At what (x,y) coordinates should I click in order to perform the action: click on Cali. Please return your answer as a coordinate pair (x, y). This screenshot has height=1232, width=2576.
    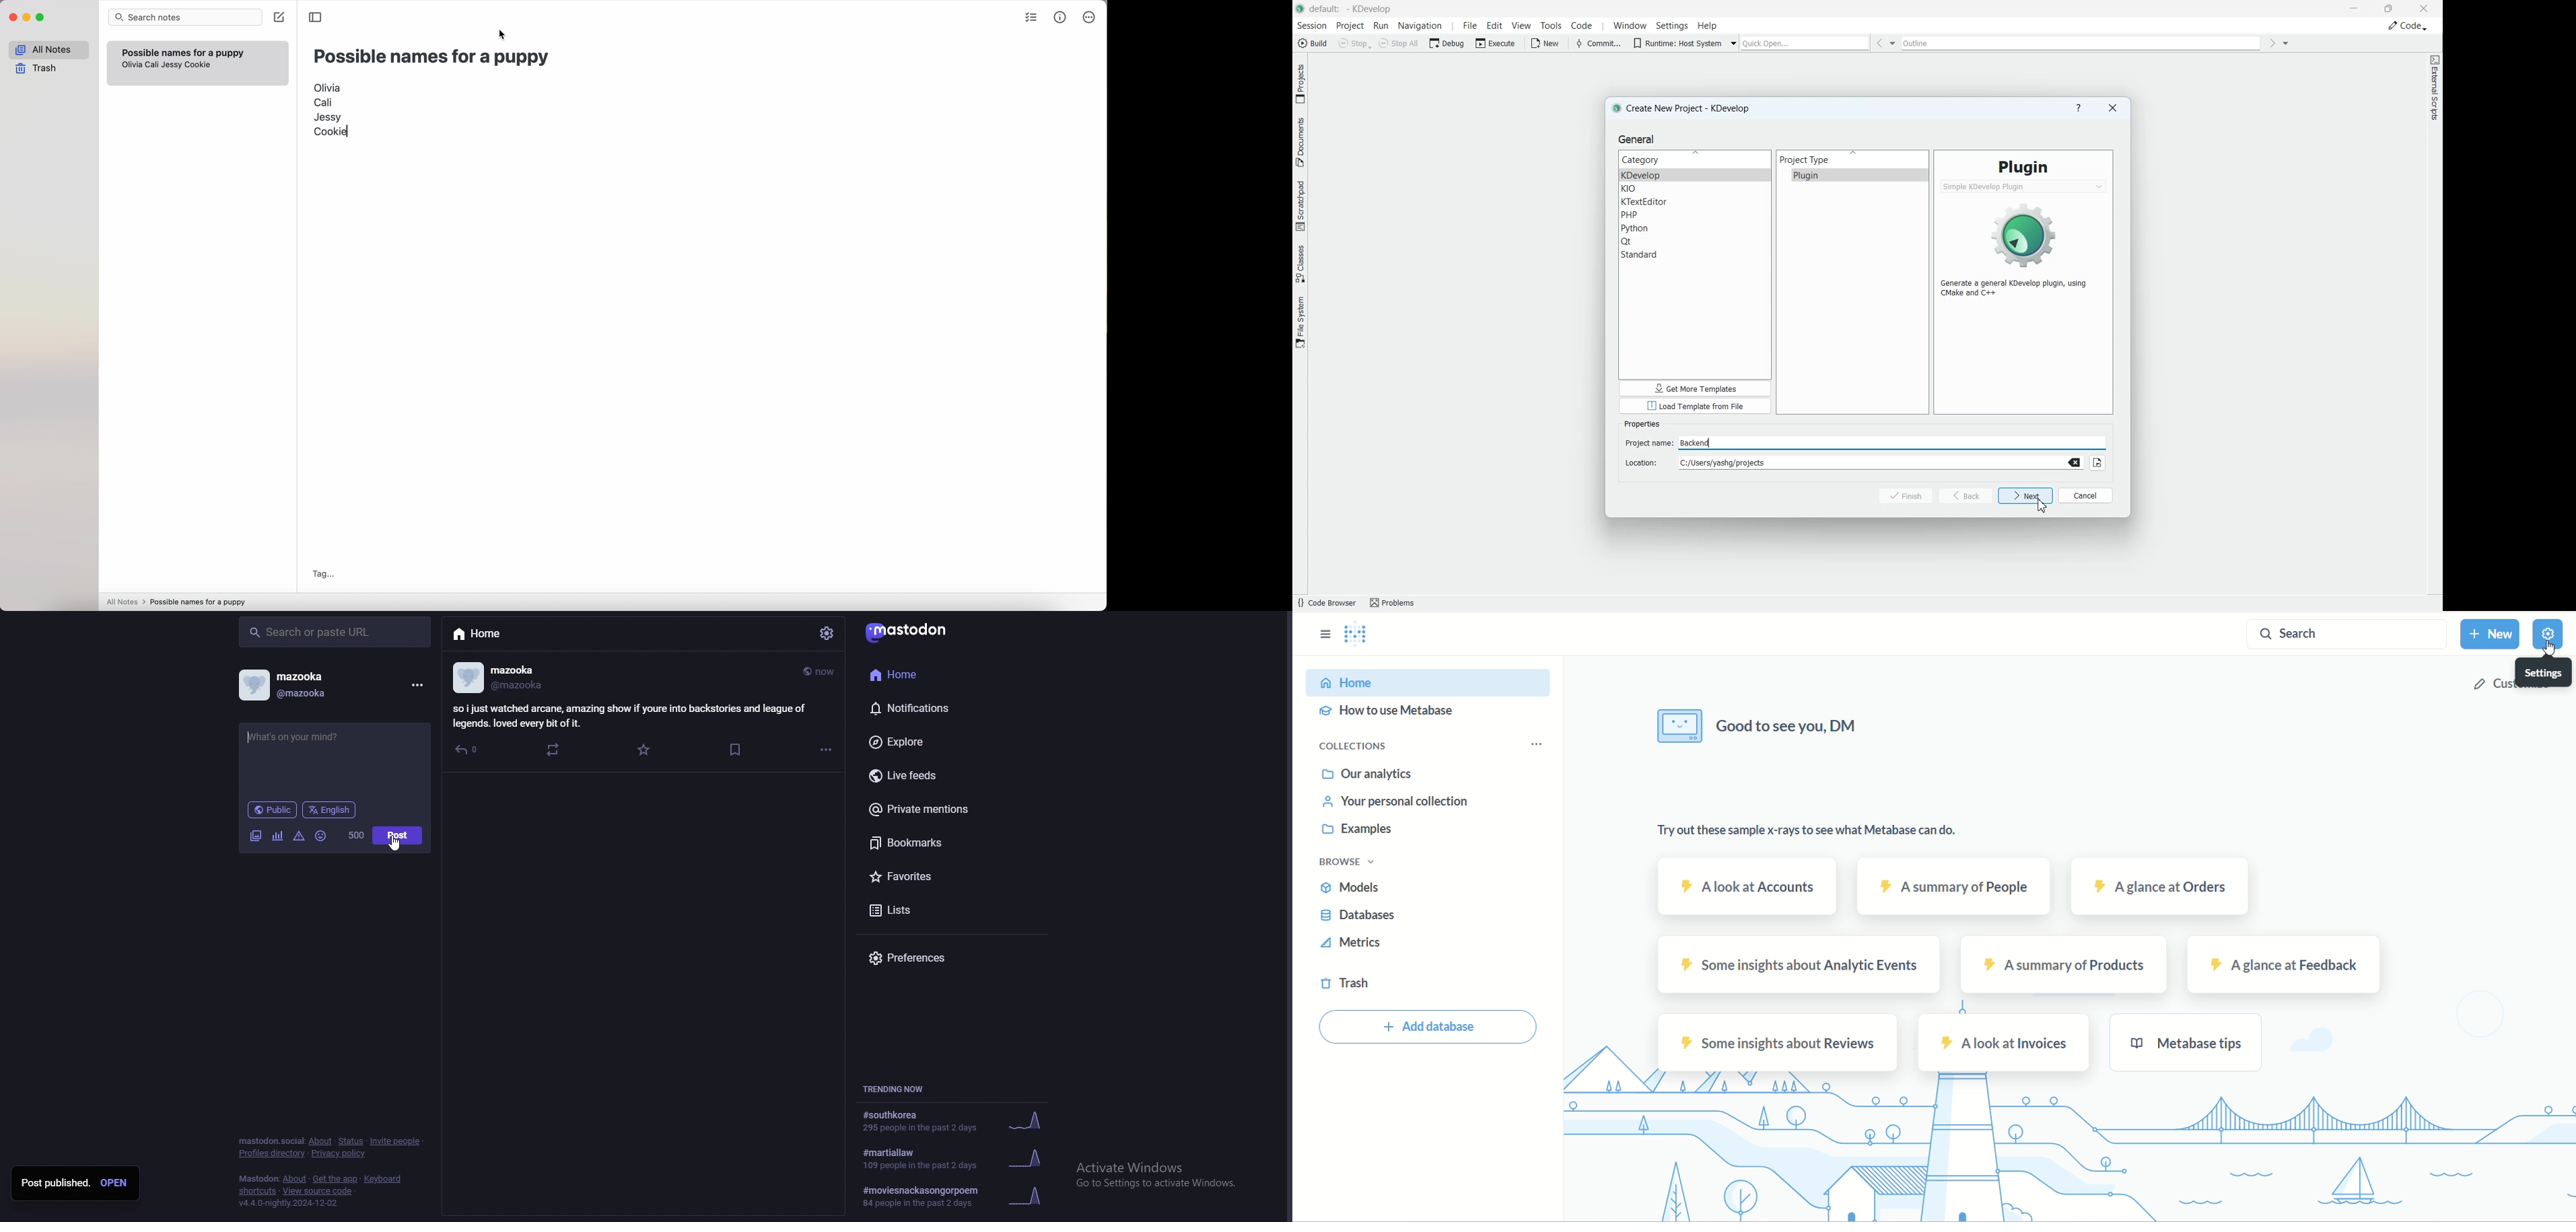
    Looking at the image, I should click on (155, 66).